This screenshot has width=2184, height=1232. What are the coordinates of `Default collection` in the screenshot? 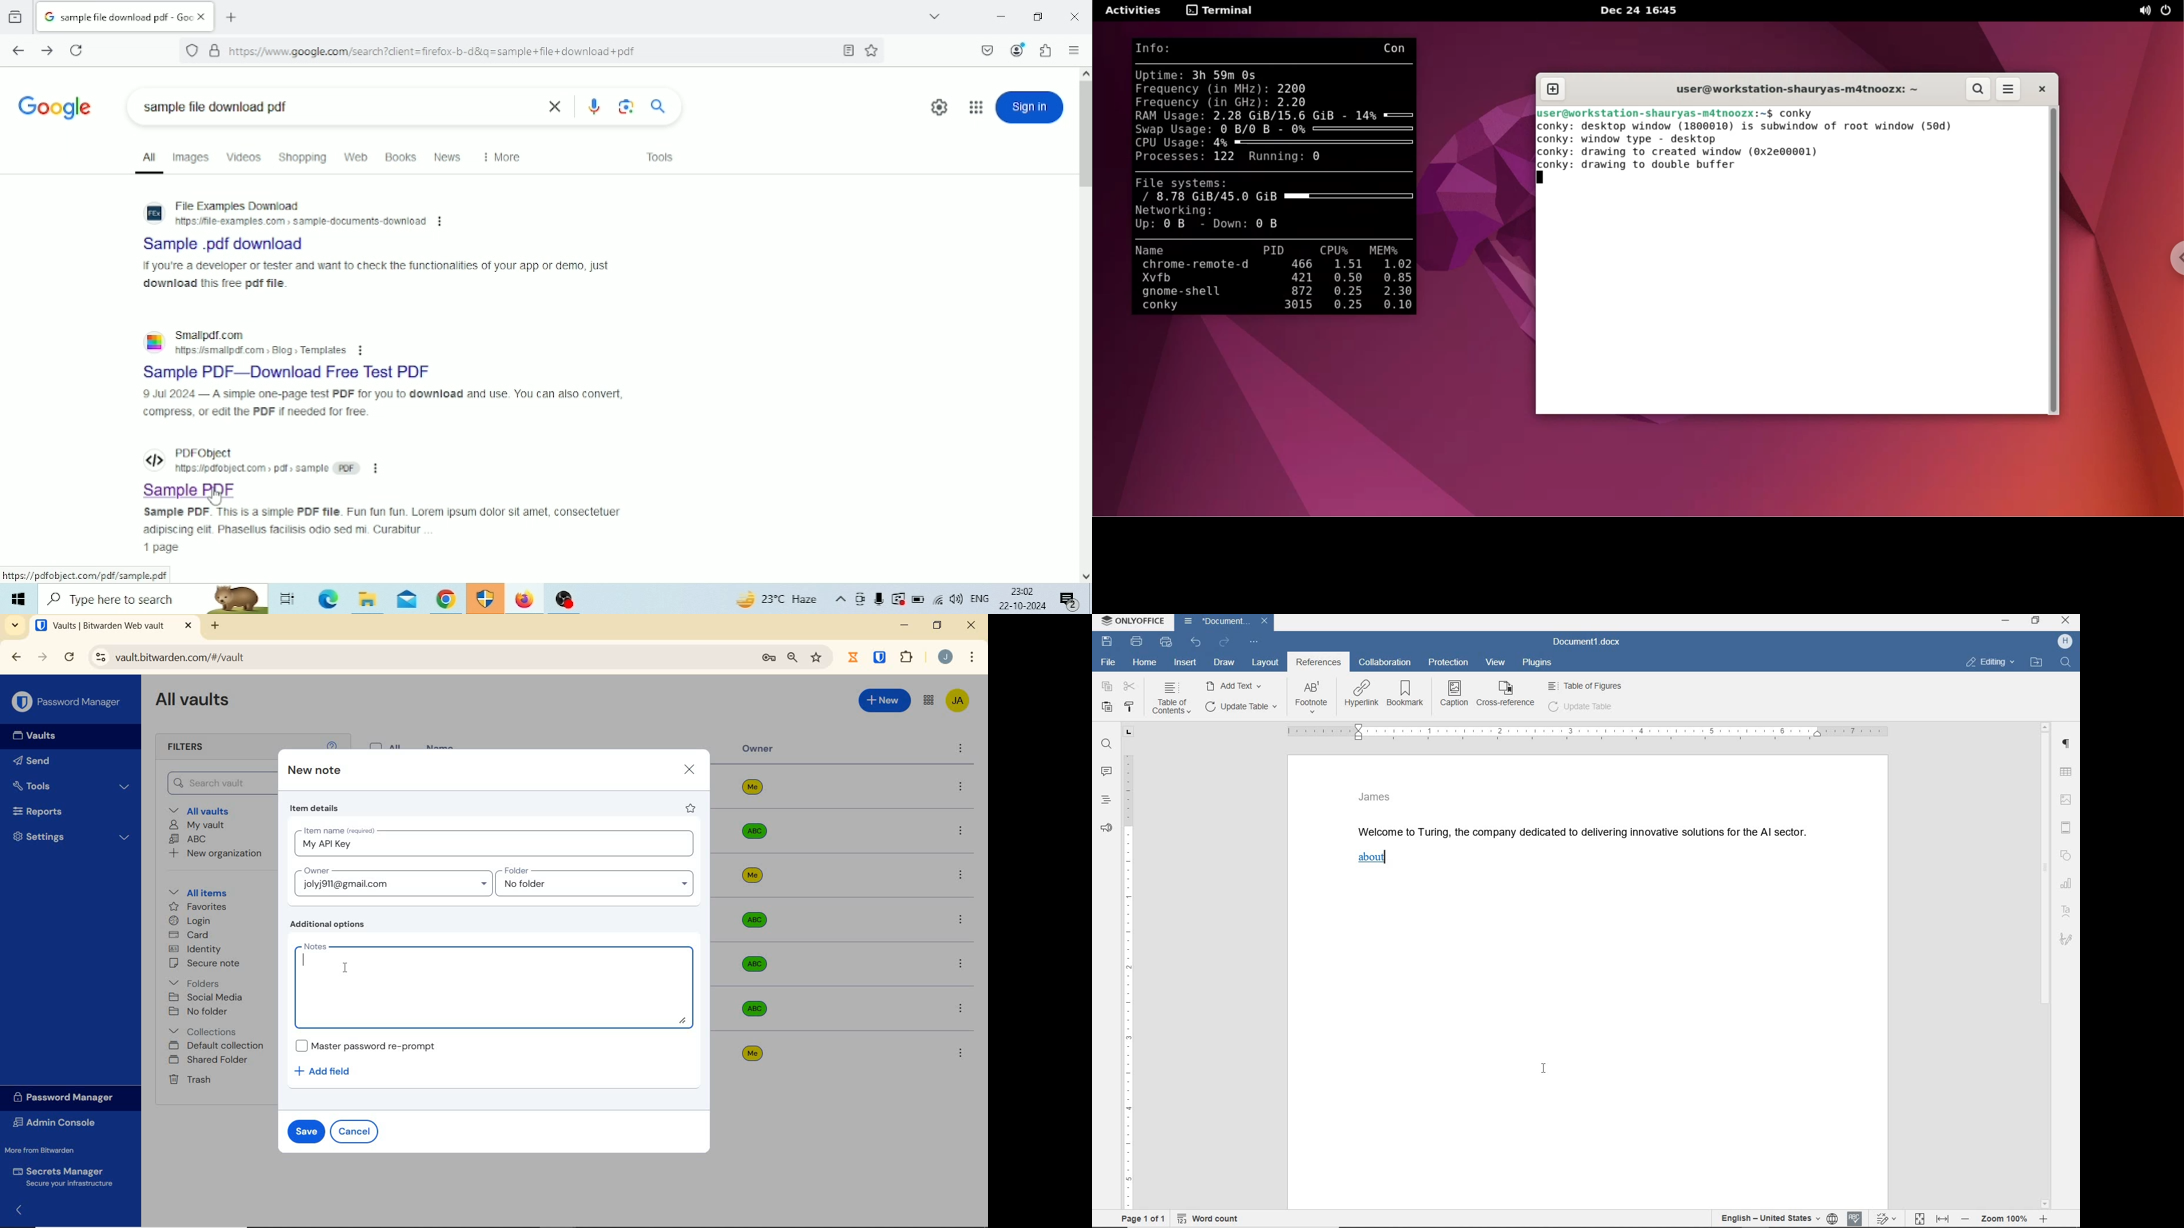 It's located at (219, 1046).